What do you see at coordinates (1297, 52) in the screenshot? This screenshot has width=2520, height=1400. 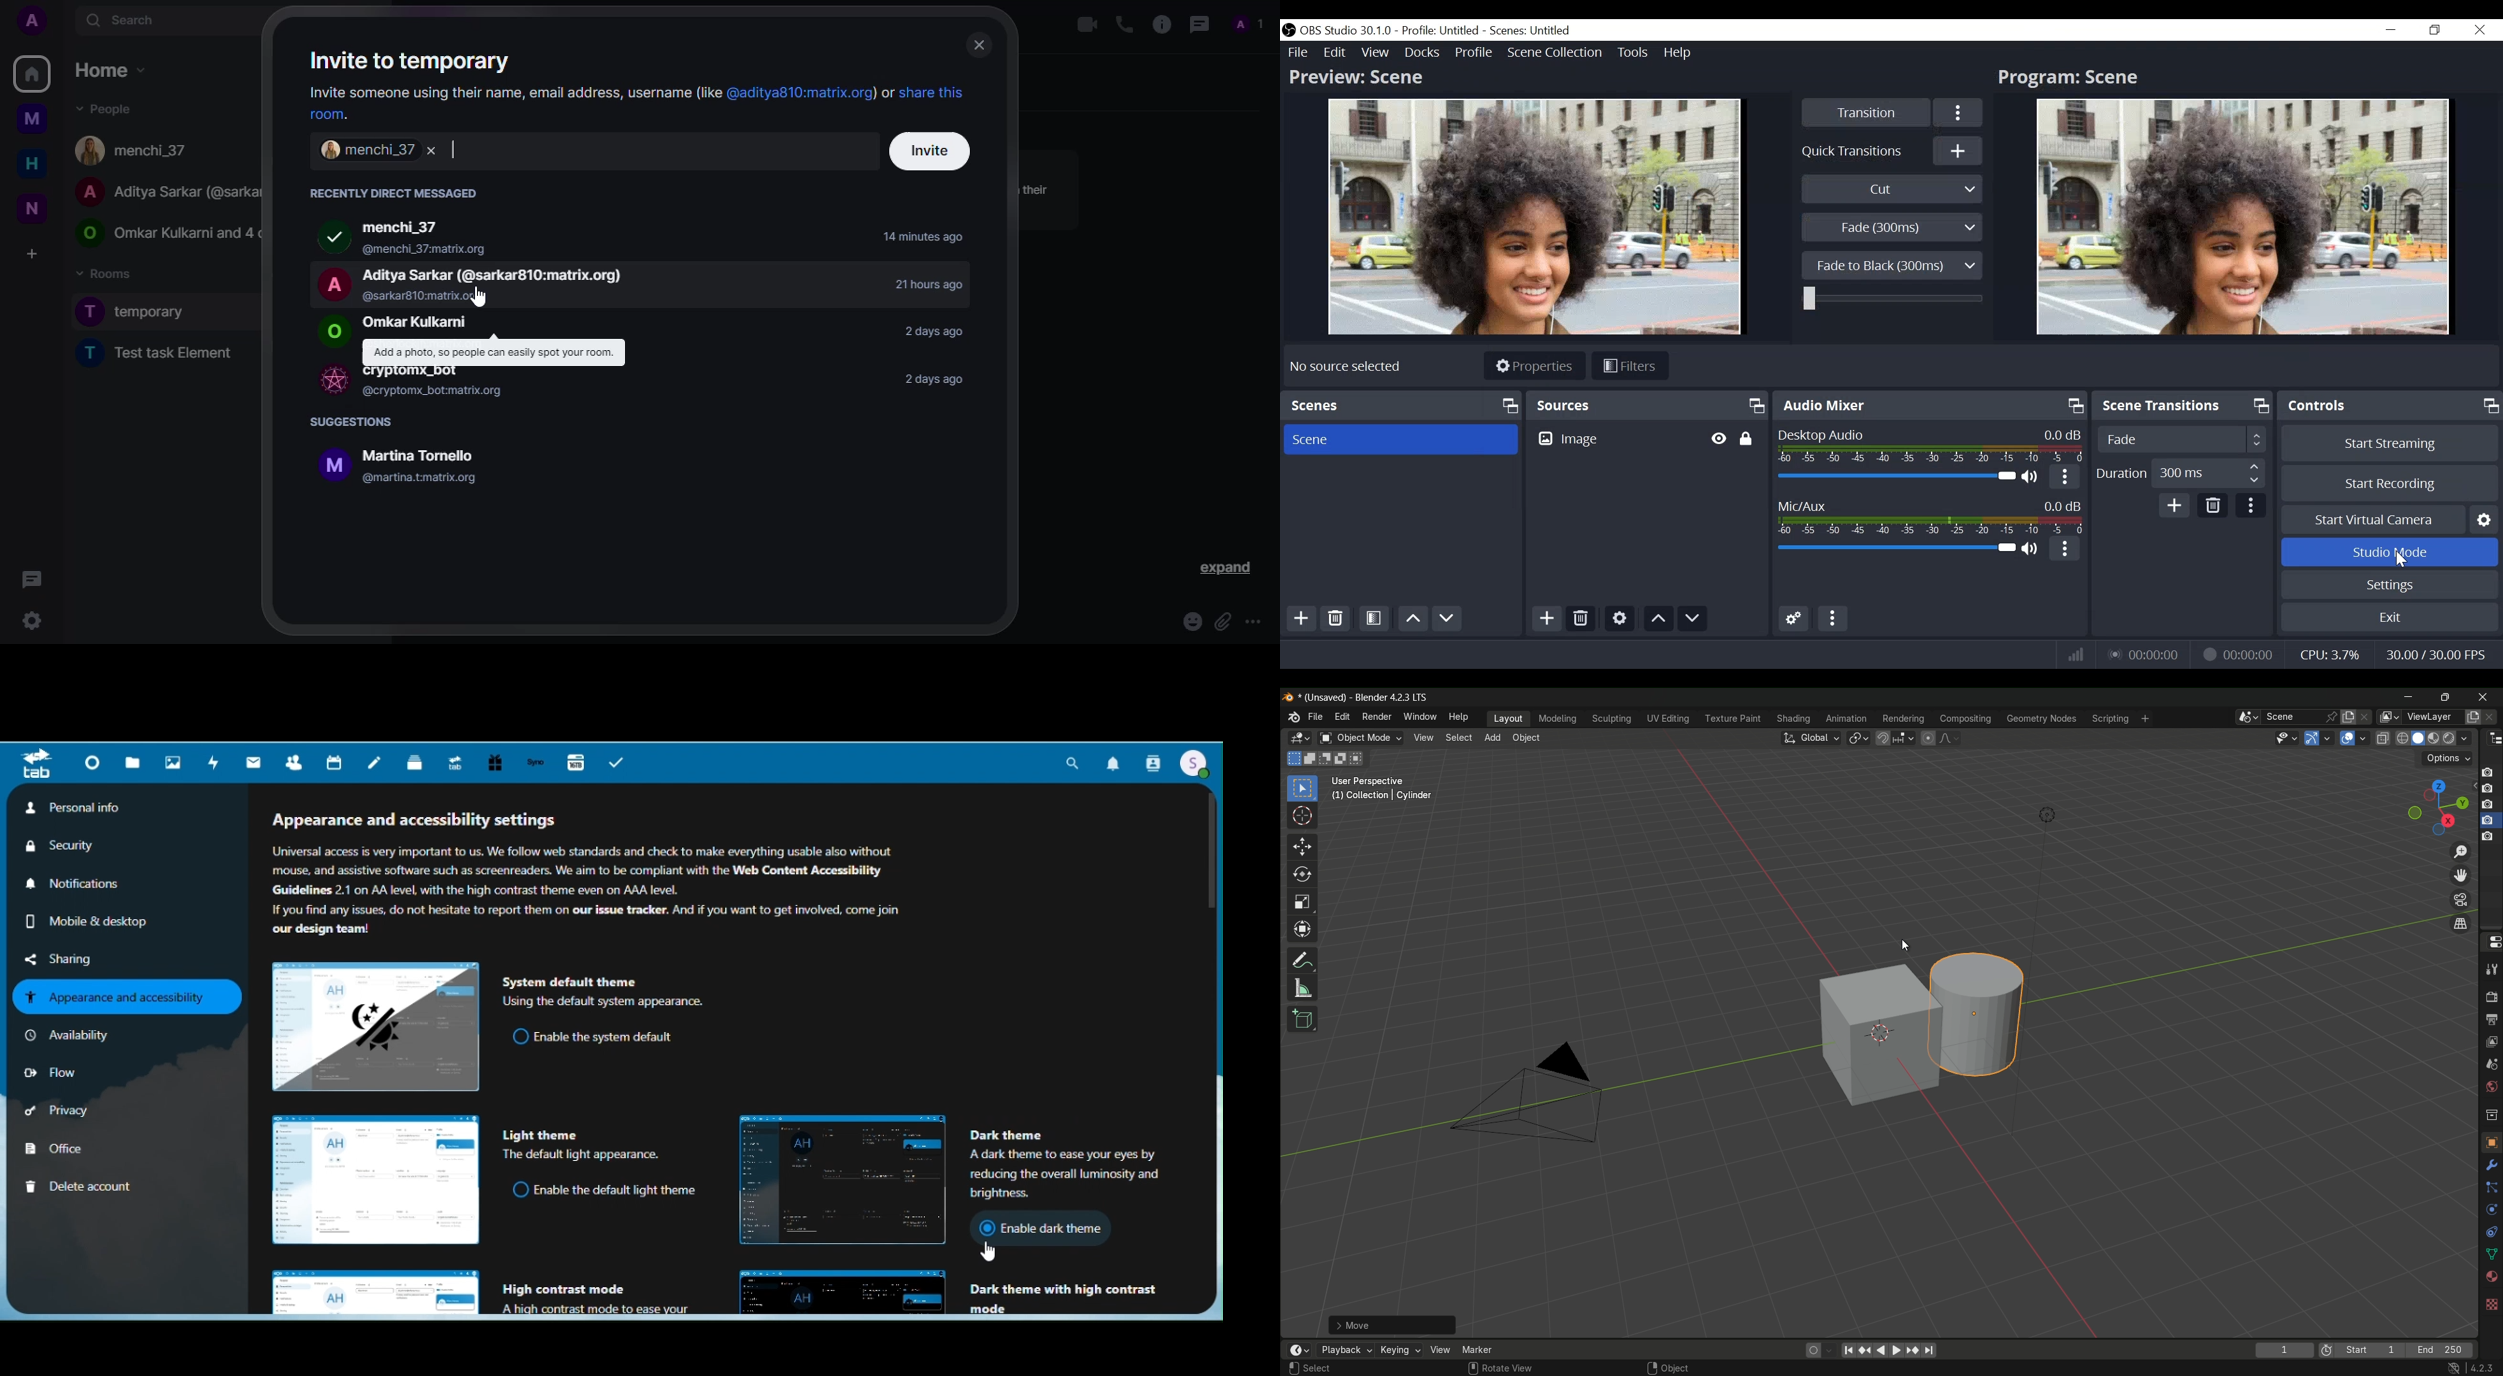 I see `File` at bounding box center [1297, 52].